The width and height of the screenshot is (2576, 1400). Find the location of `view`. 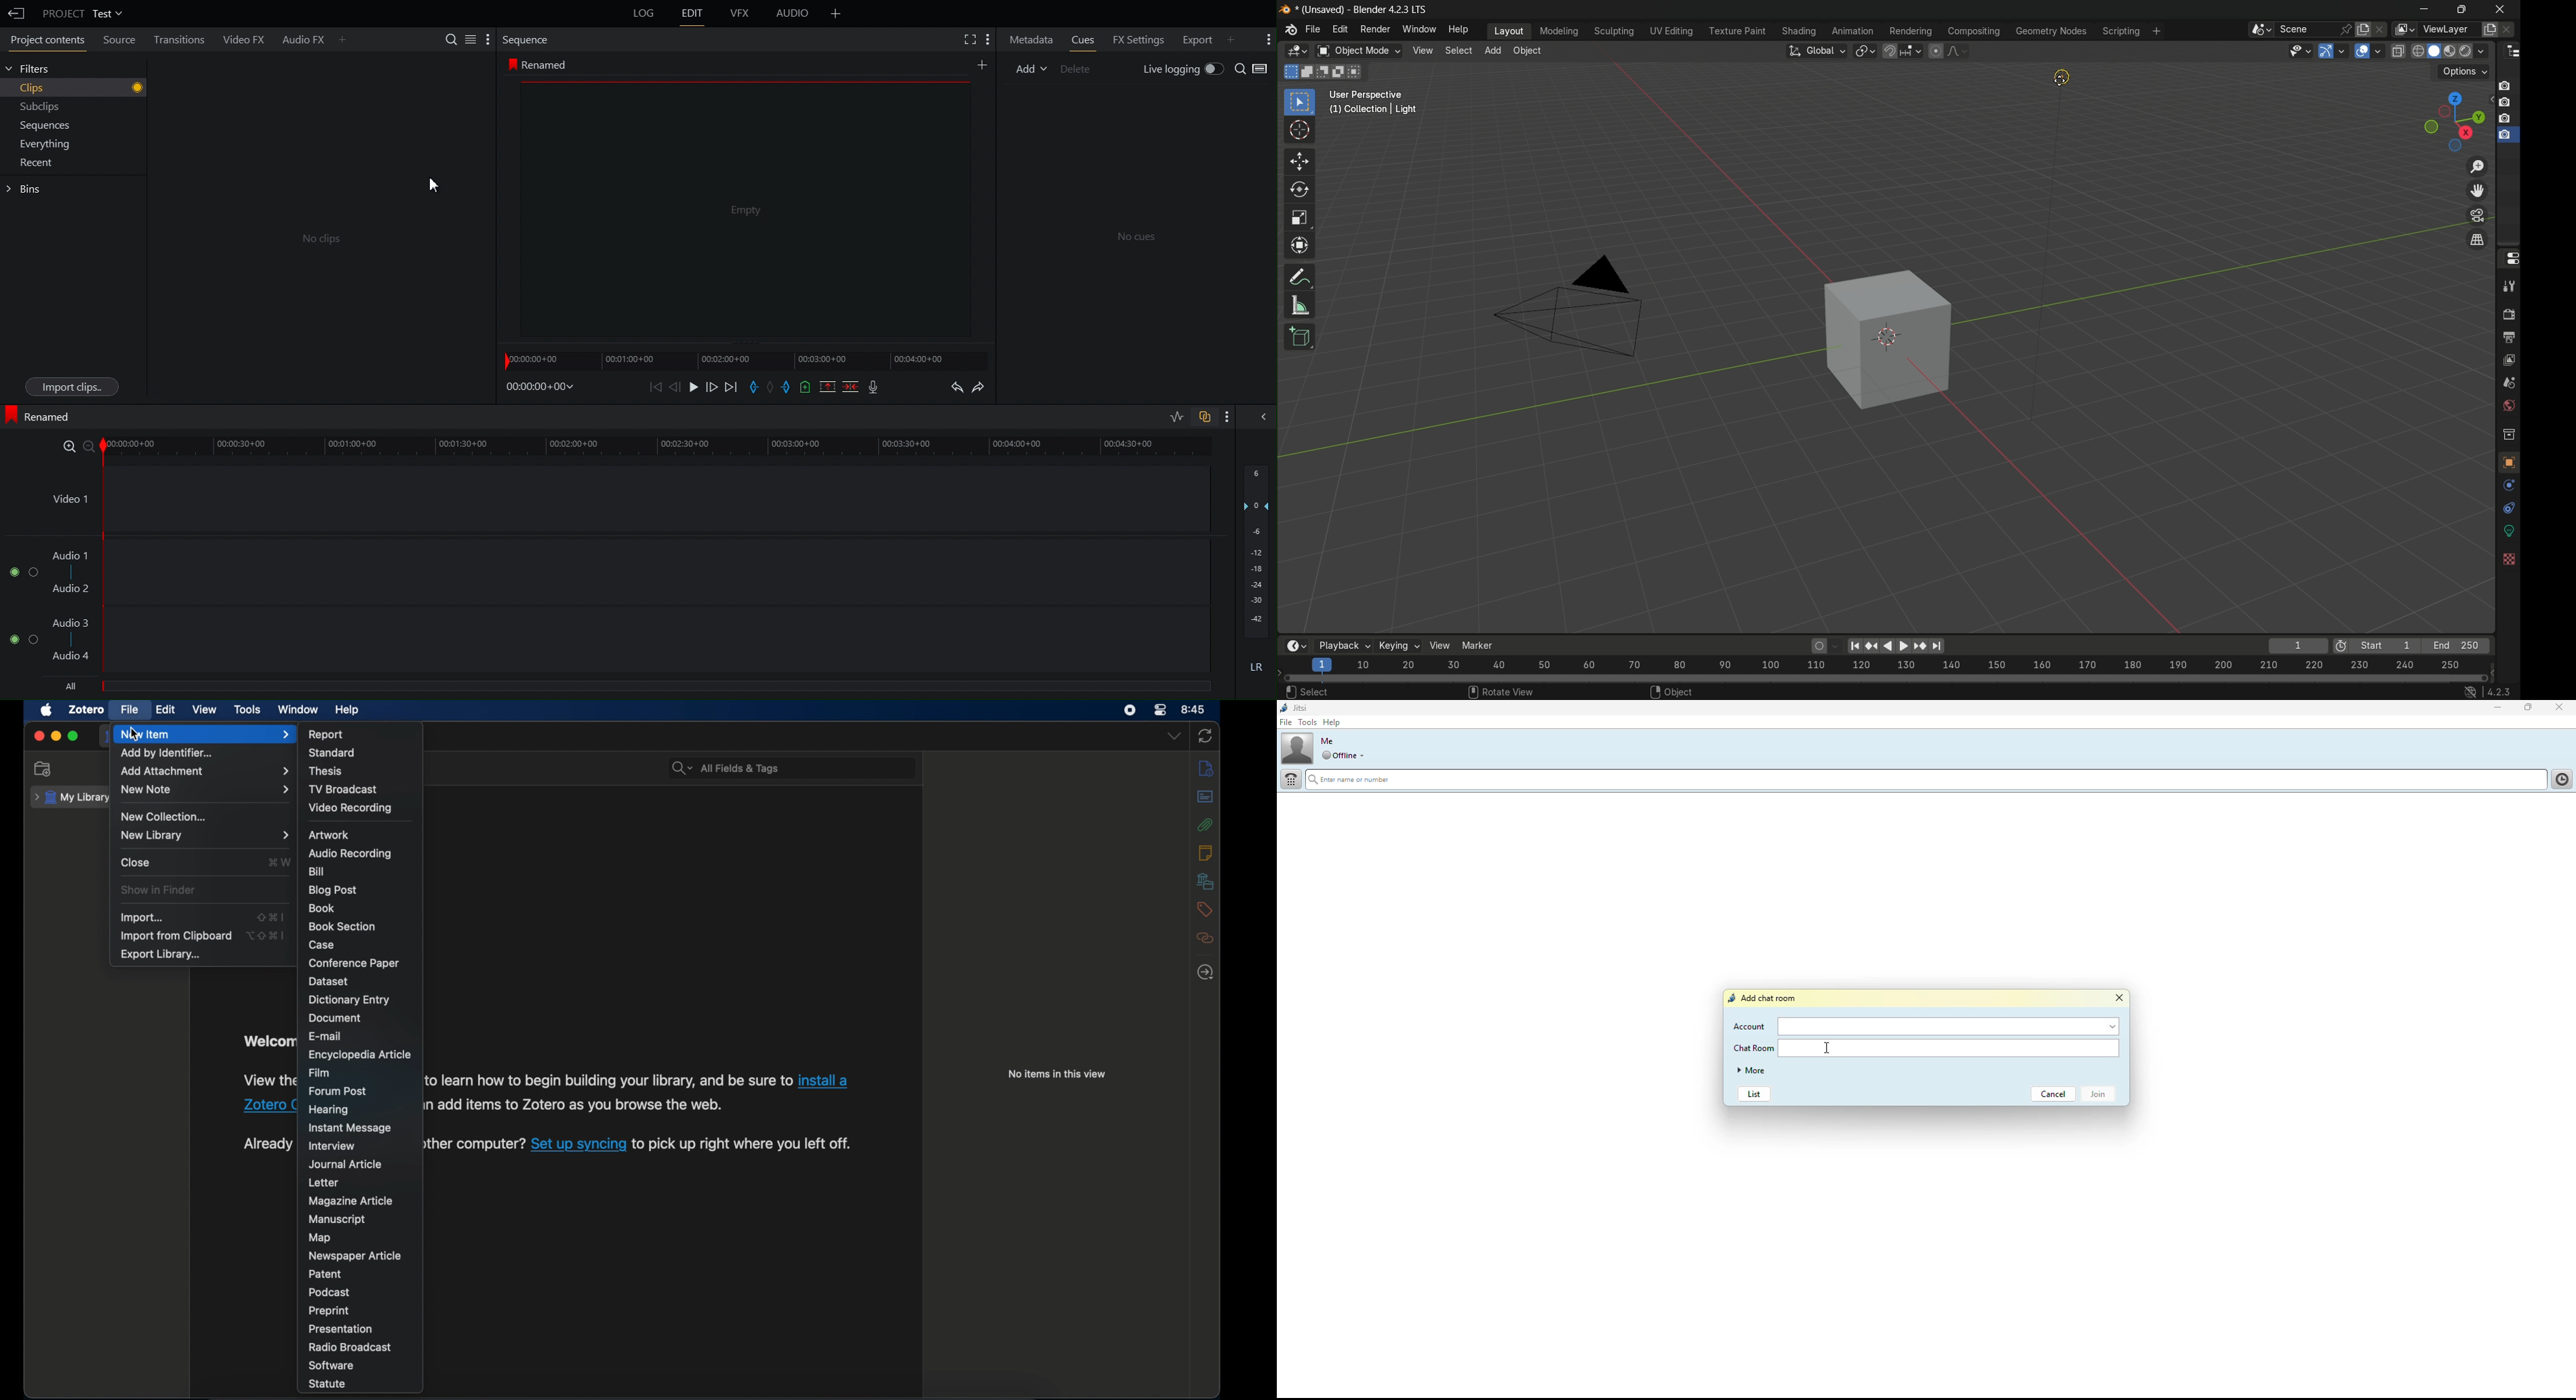

view is located at coordinates (205, 710).